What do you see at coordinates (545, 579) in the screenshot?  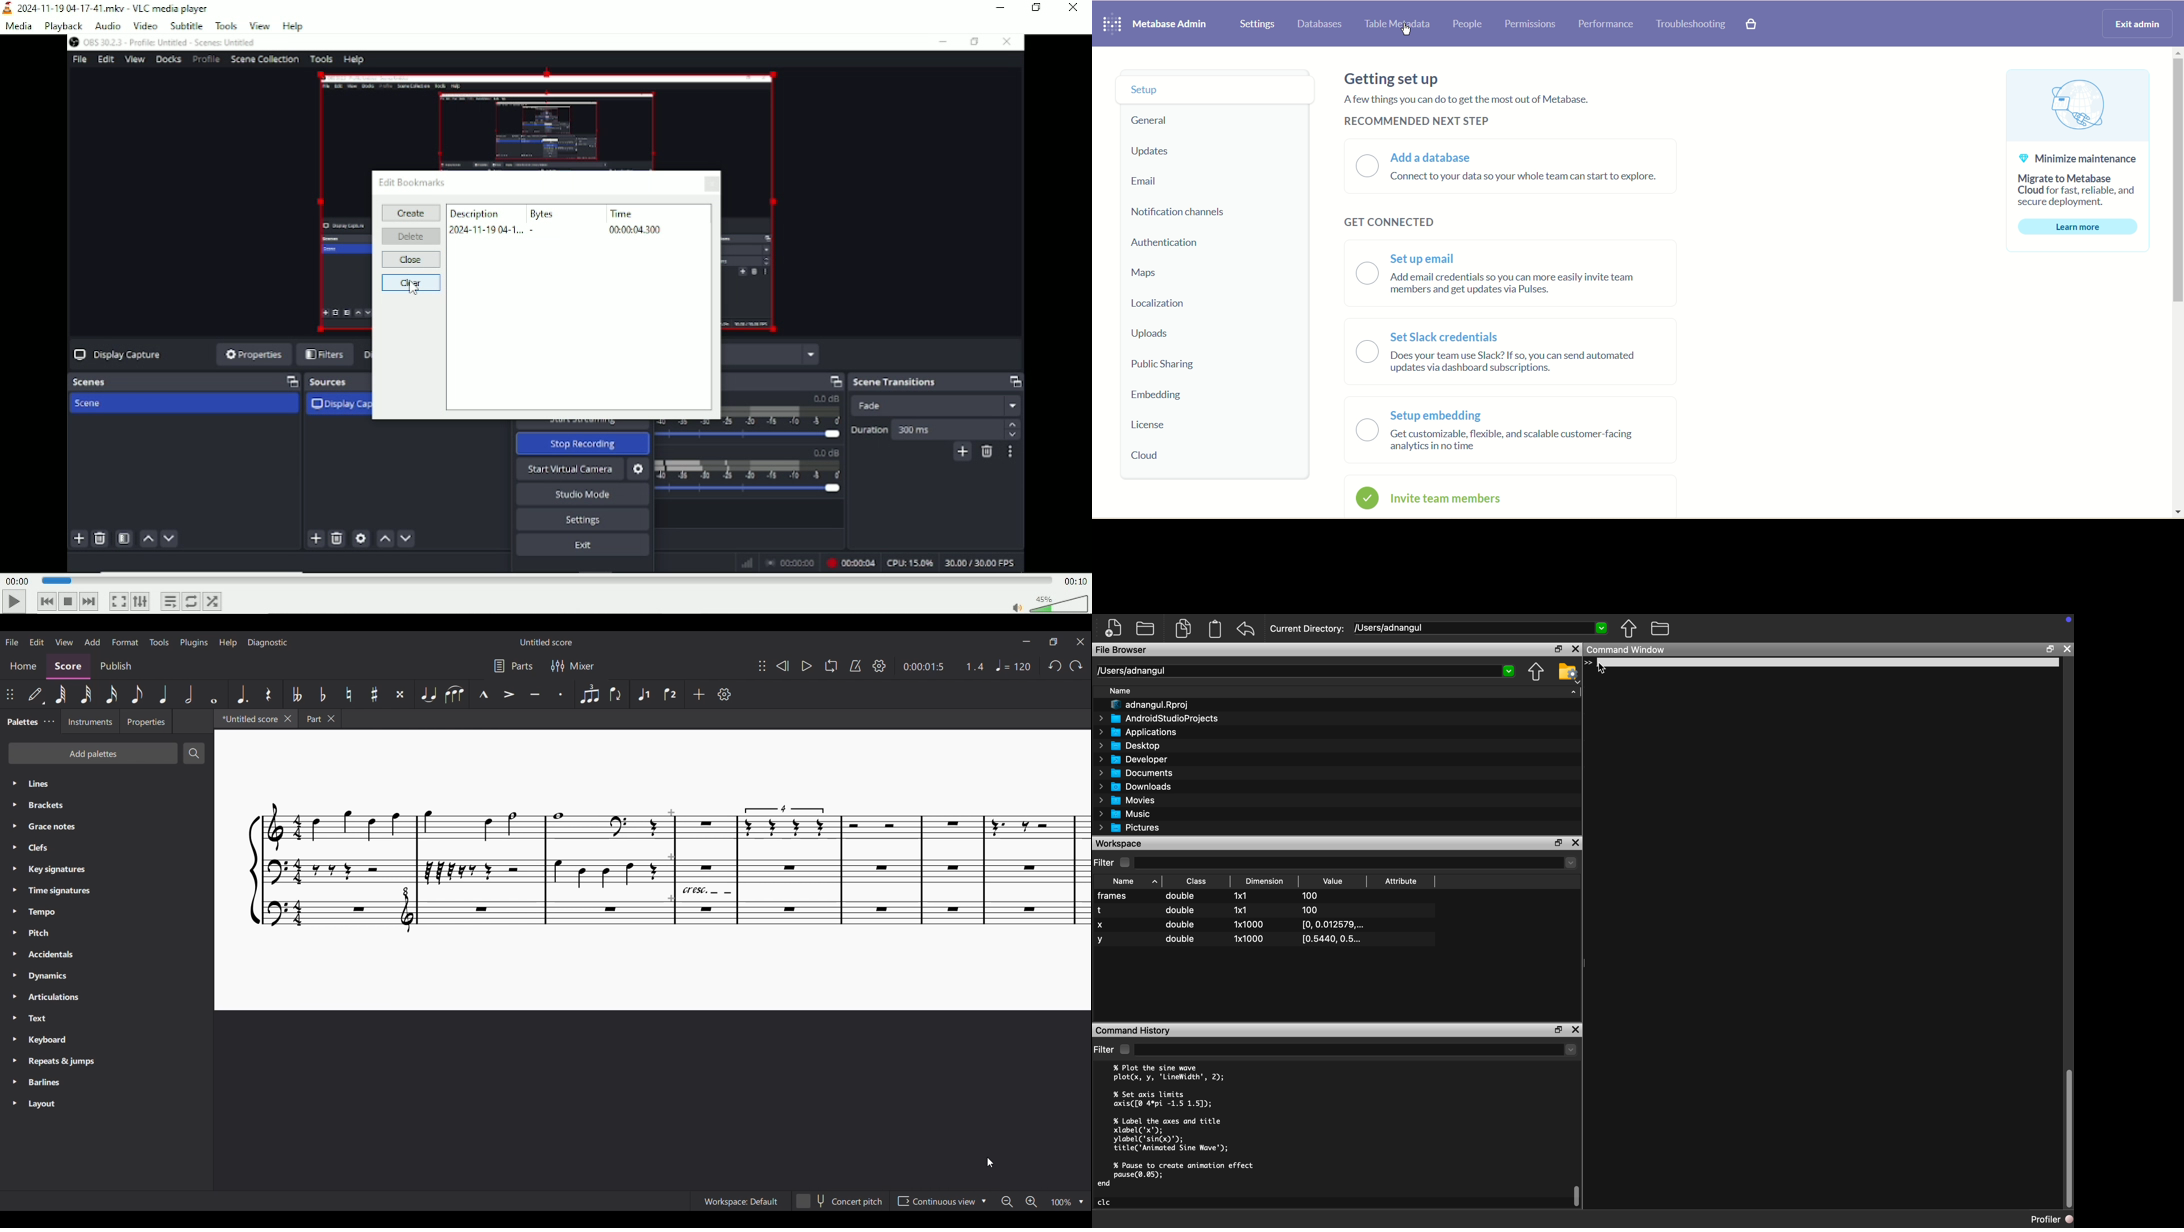 I see `Play duration` at bounding box center [545, 579].